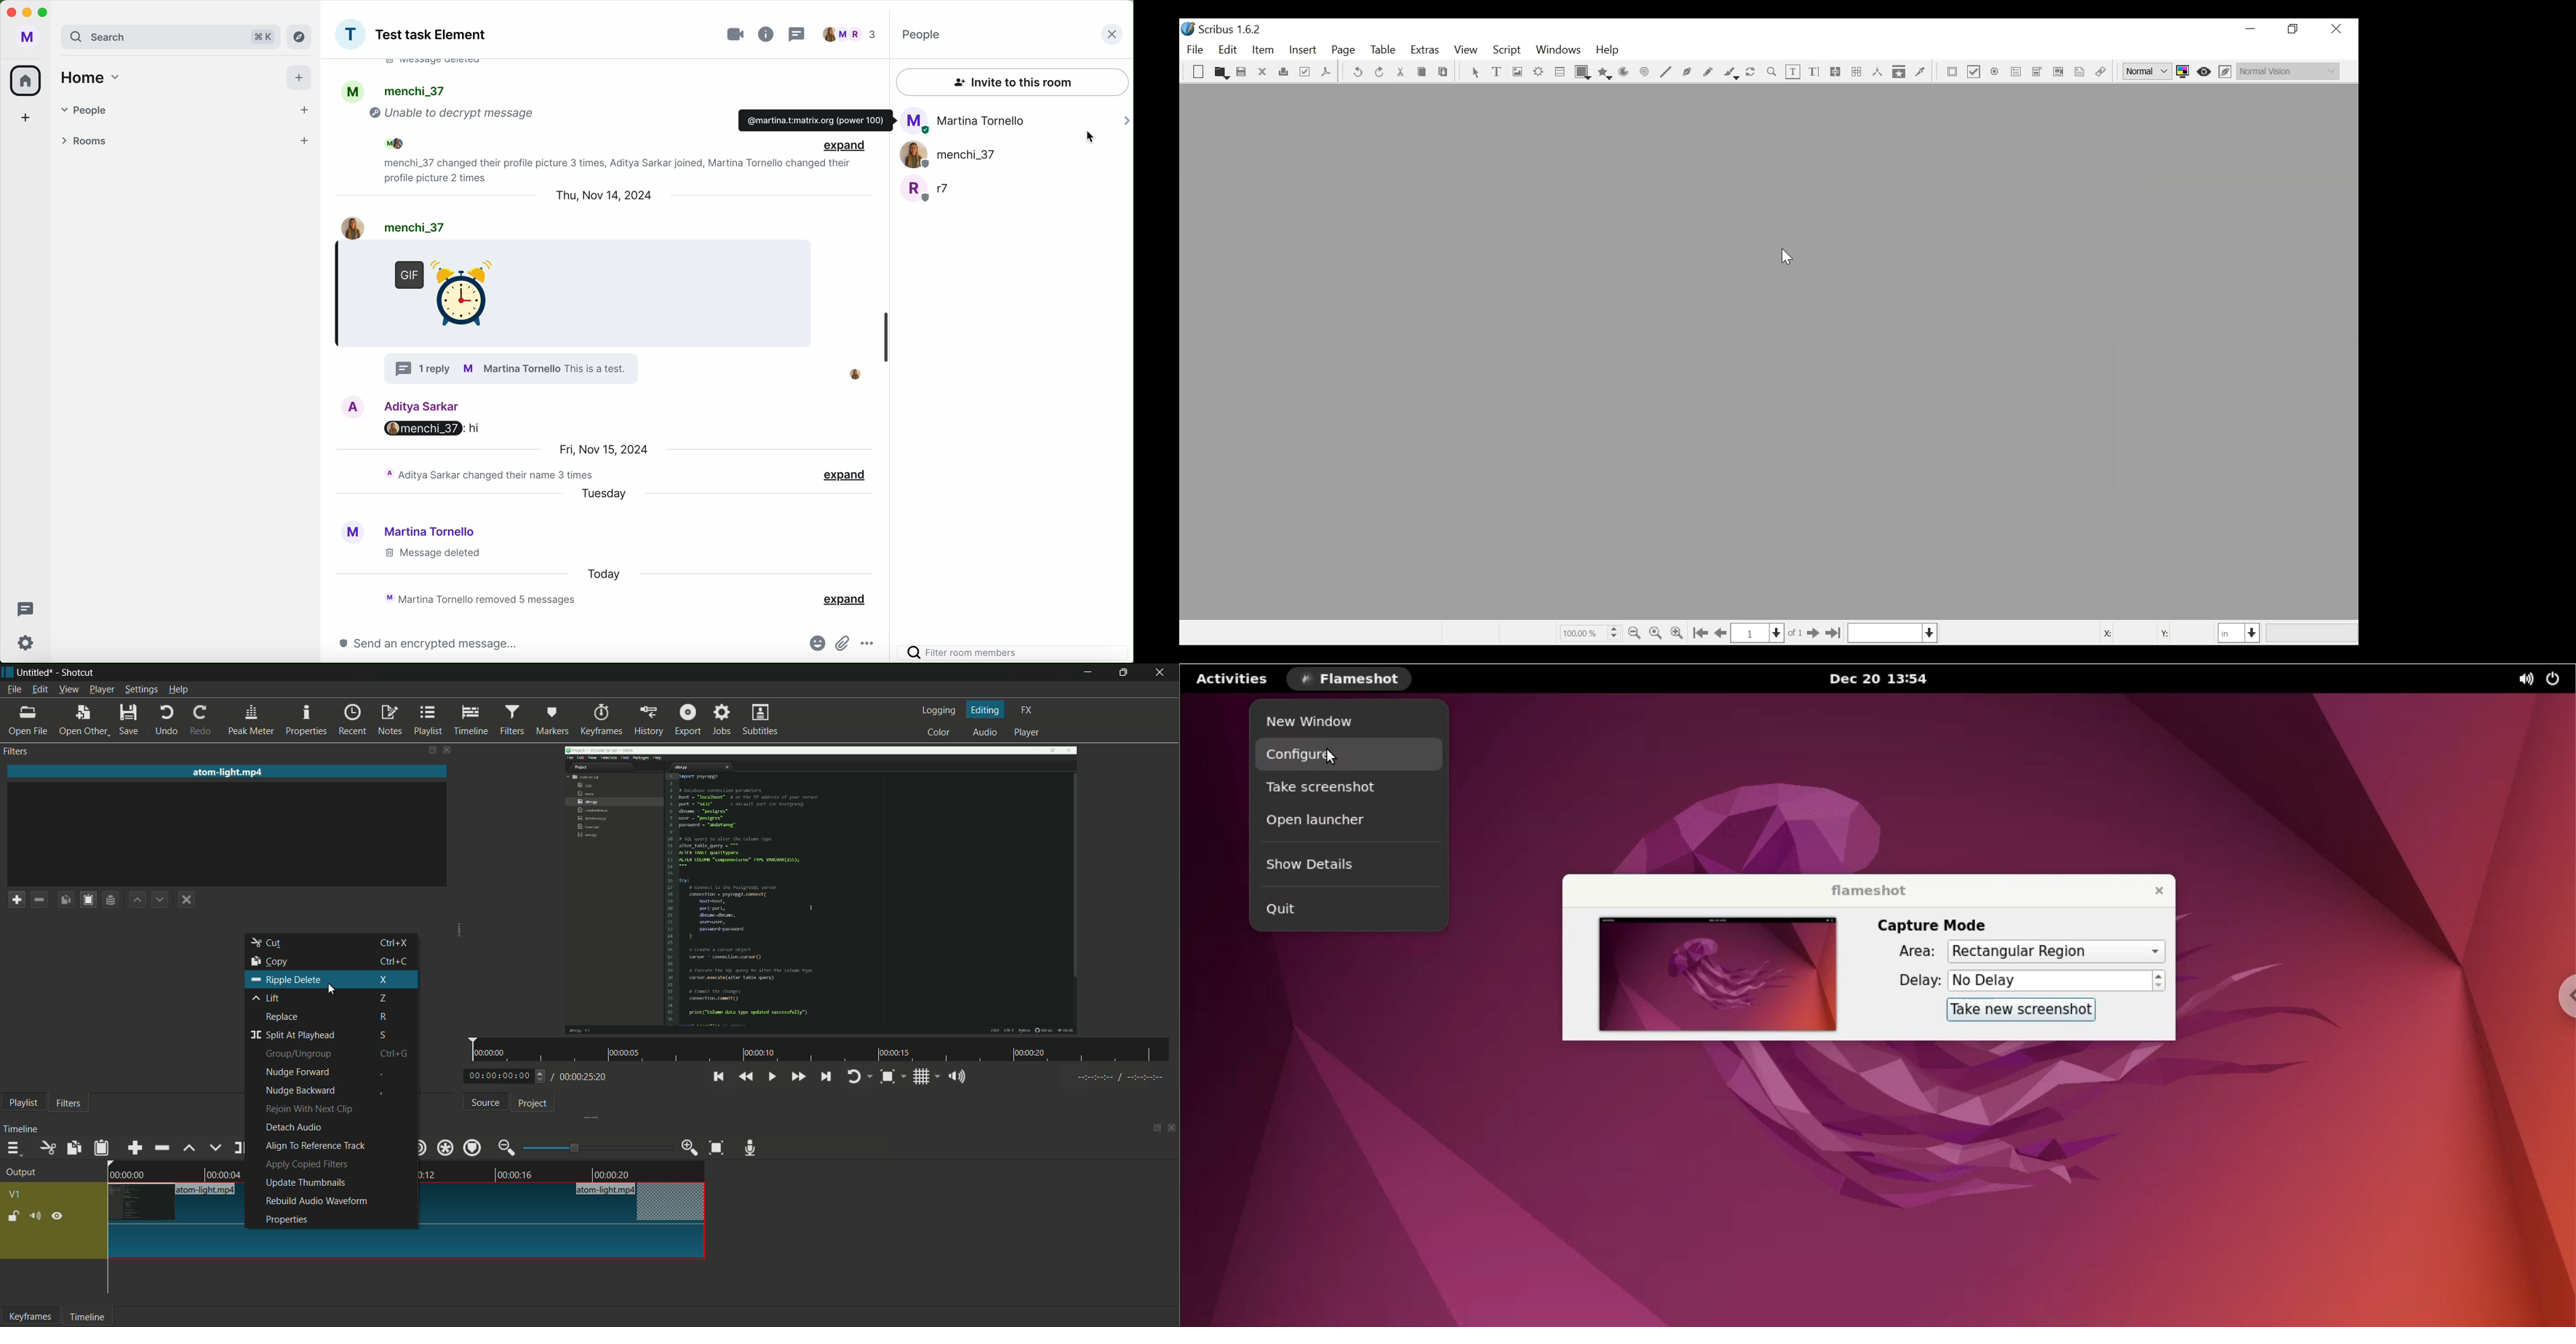 The height and width of the screenshot is (1344, 2576). What do you see at coordinates (164, 138) in the screenshot?
I see `rooms` at bounding box center [164, 138].